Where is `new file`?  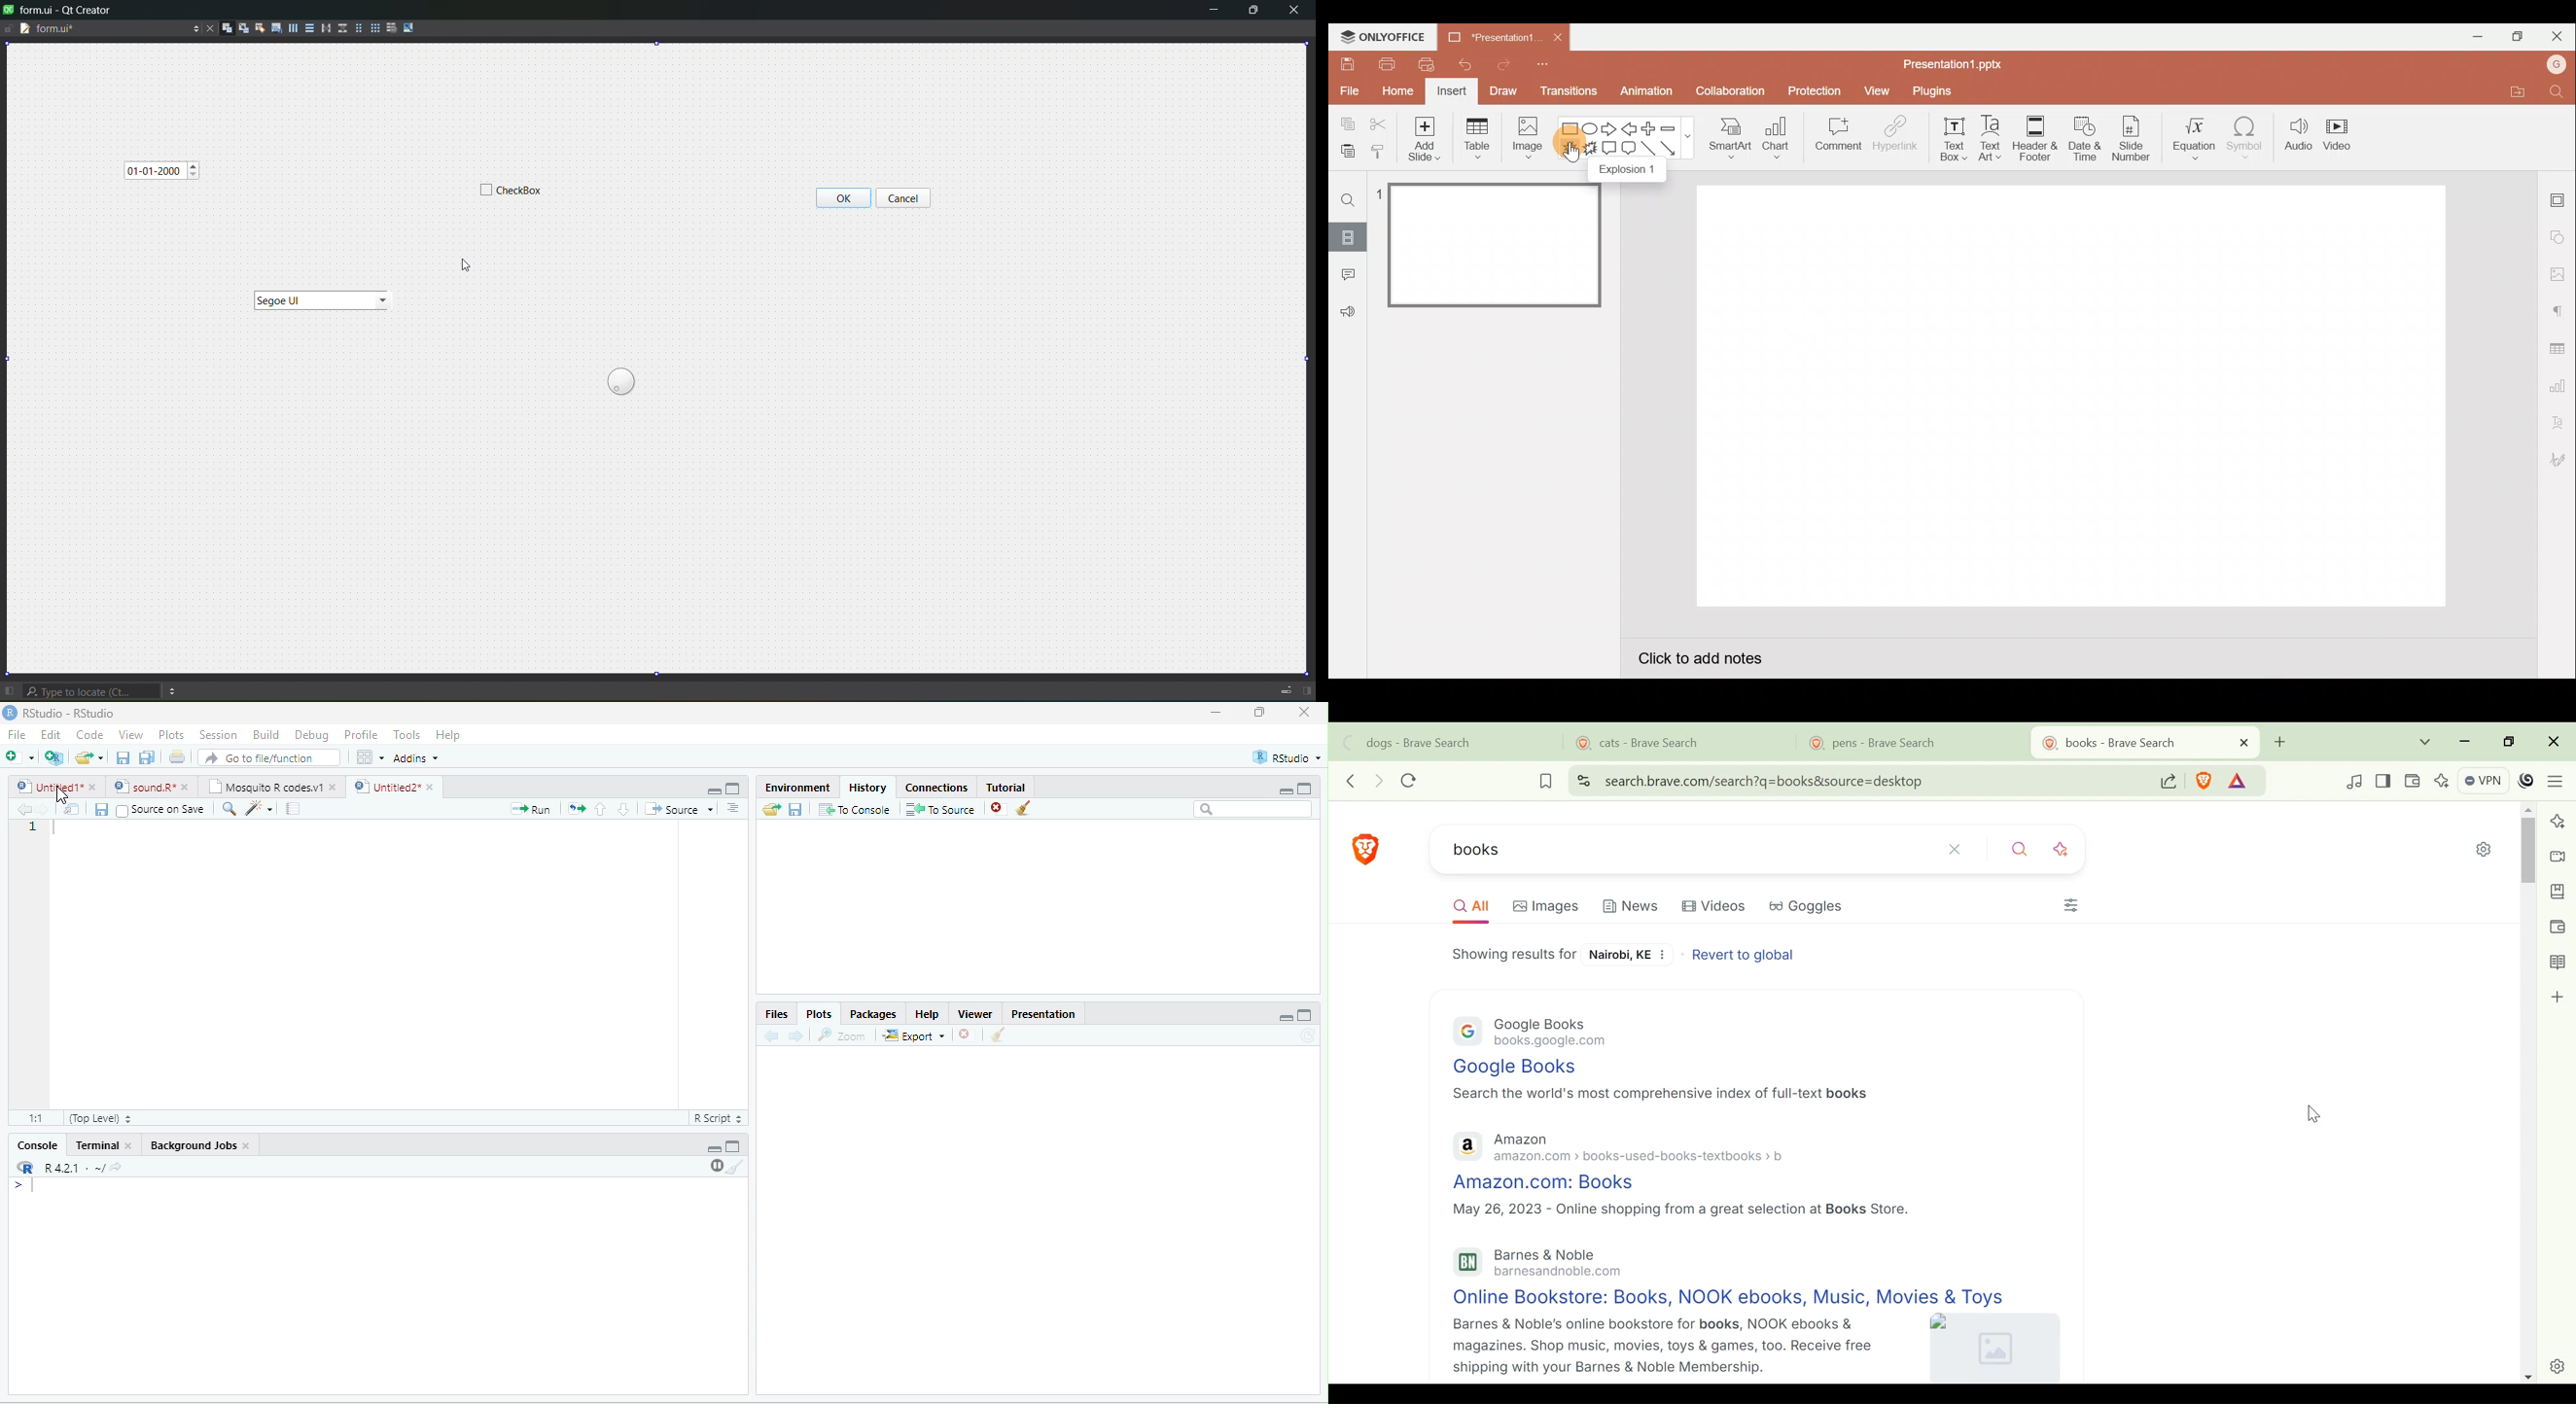
new file is located at coordinates (19, 756).